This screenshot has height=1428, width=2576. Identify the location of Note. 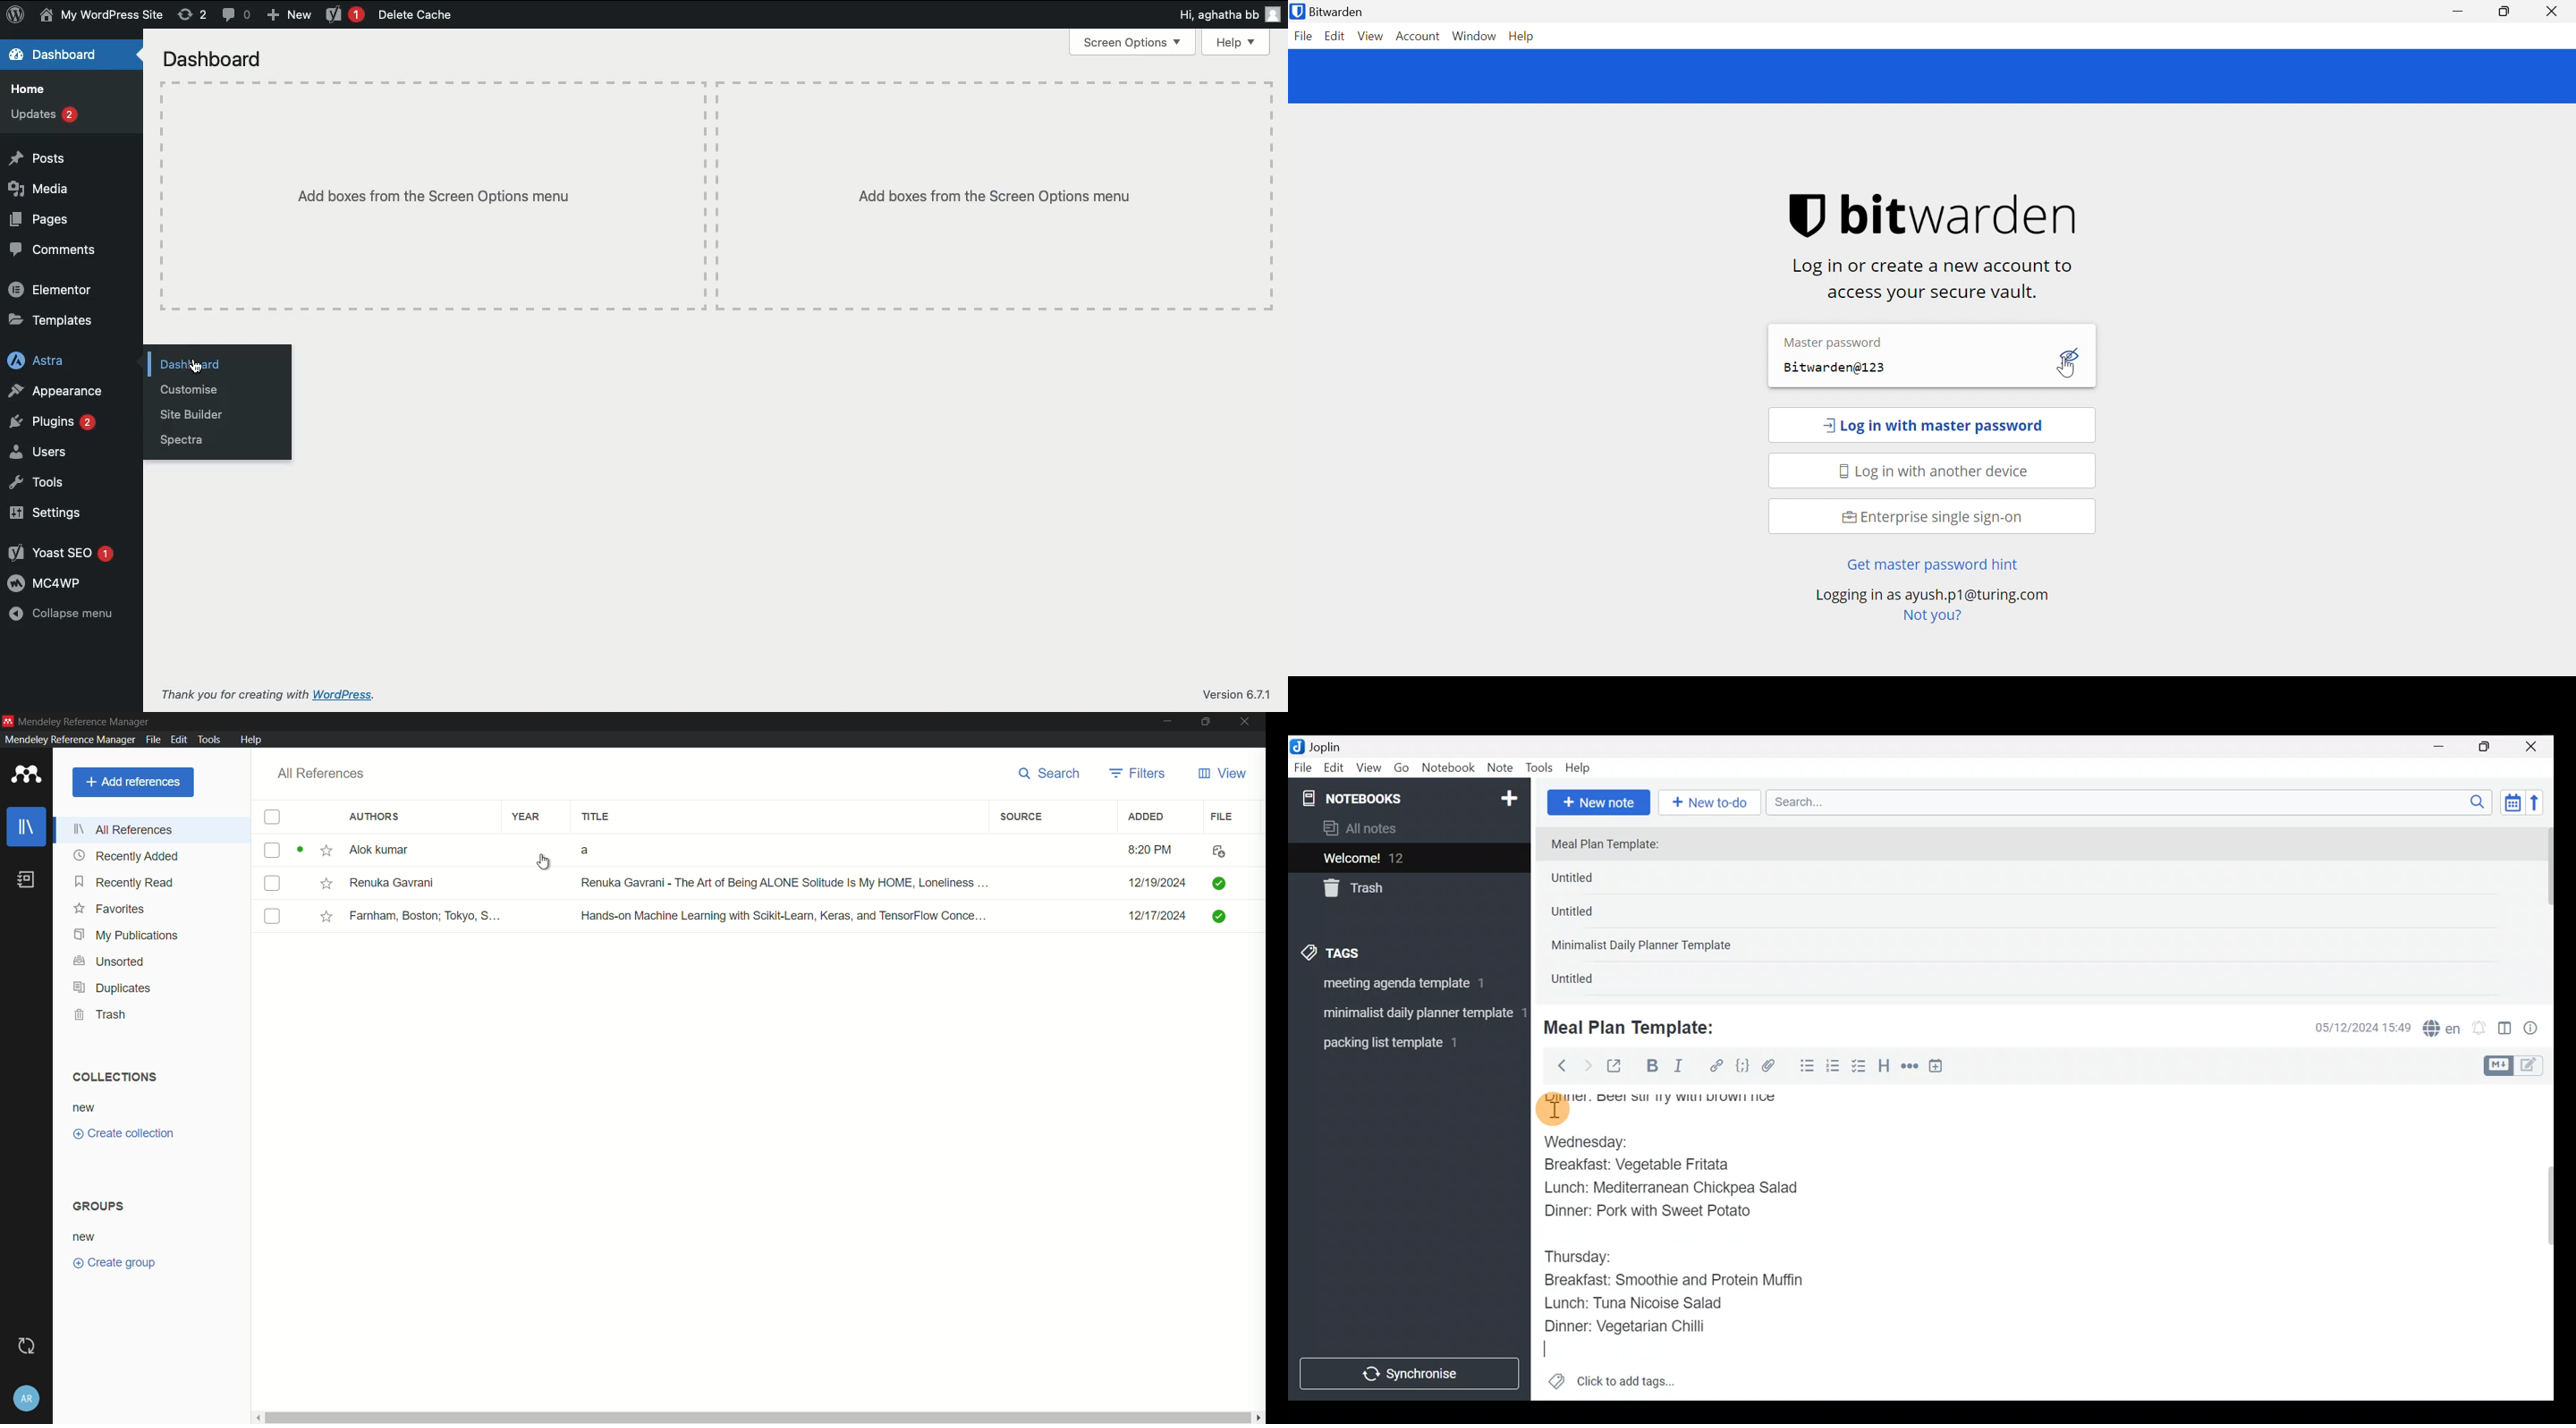
(1503, 769).